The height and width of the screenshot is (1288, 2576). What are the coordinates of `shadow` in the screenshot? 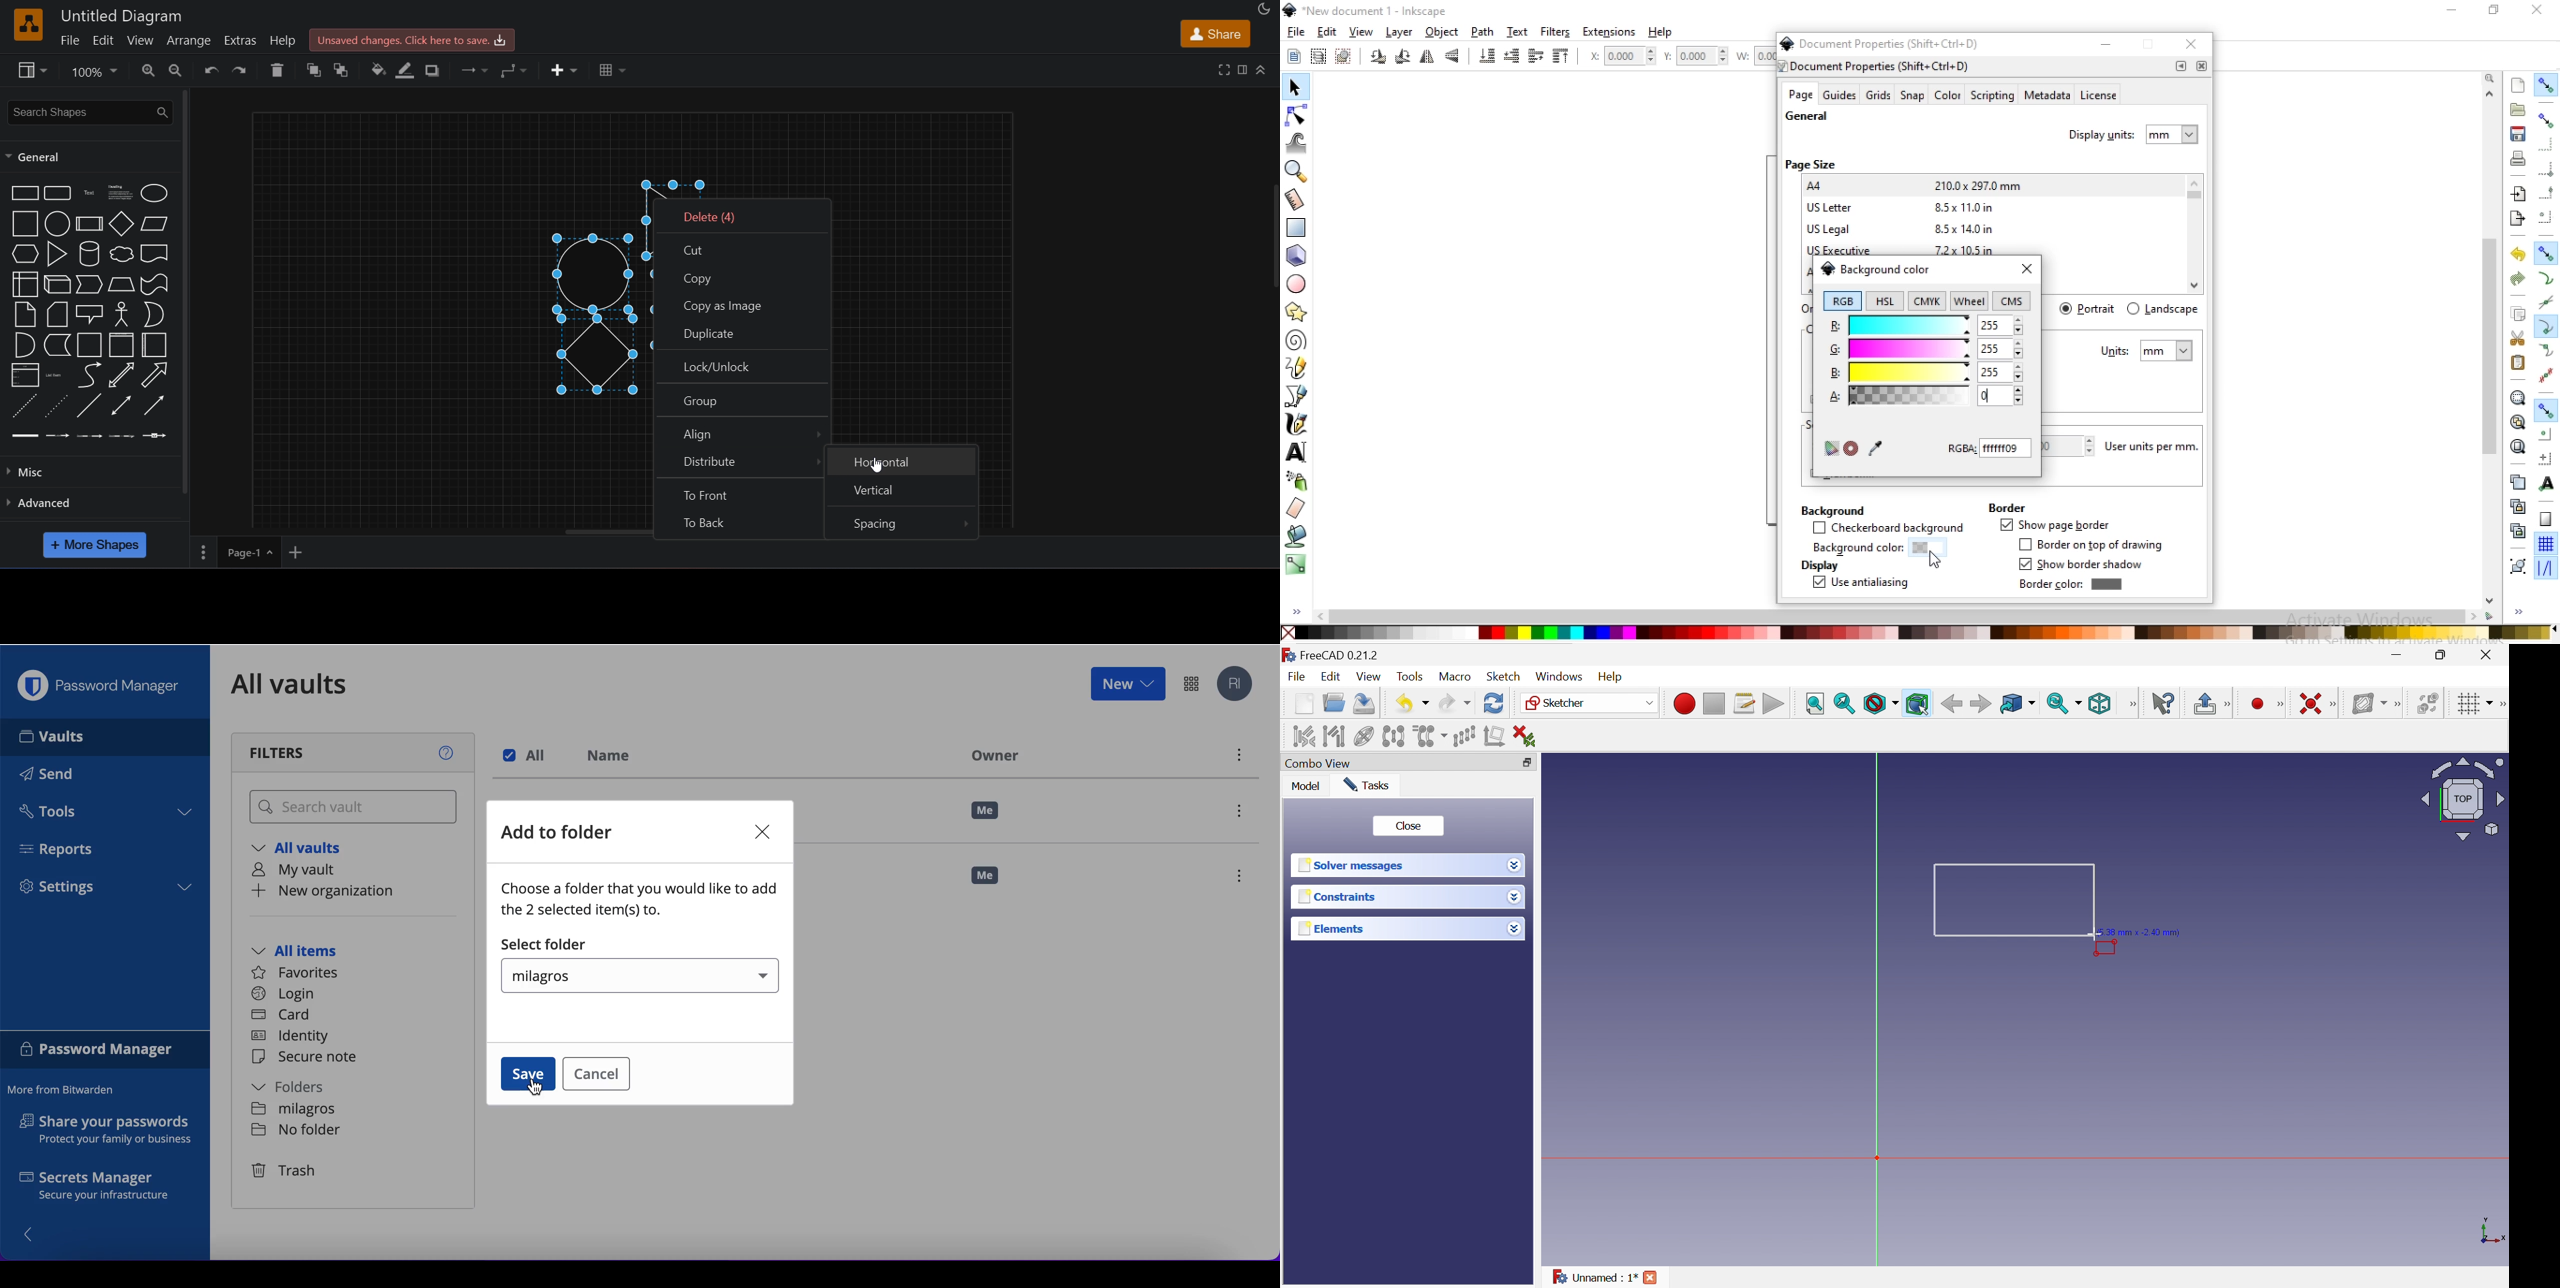 It's located at (436, 71).